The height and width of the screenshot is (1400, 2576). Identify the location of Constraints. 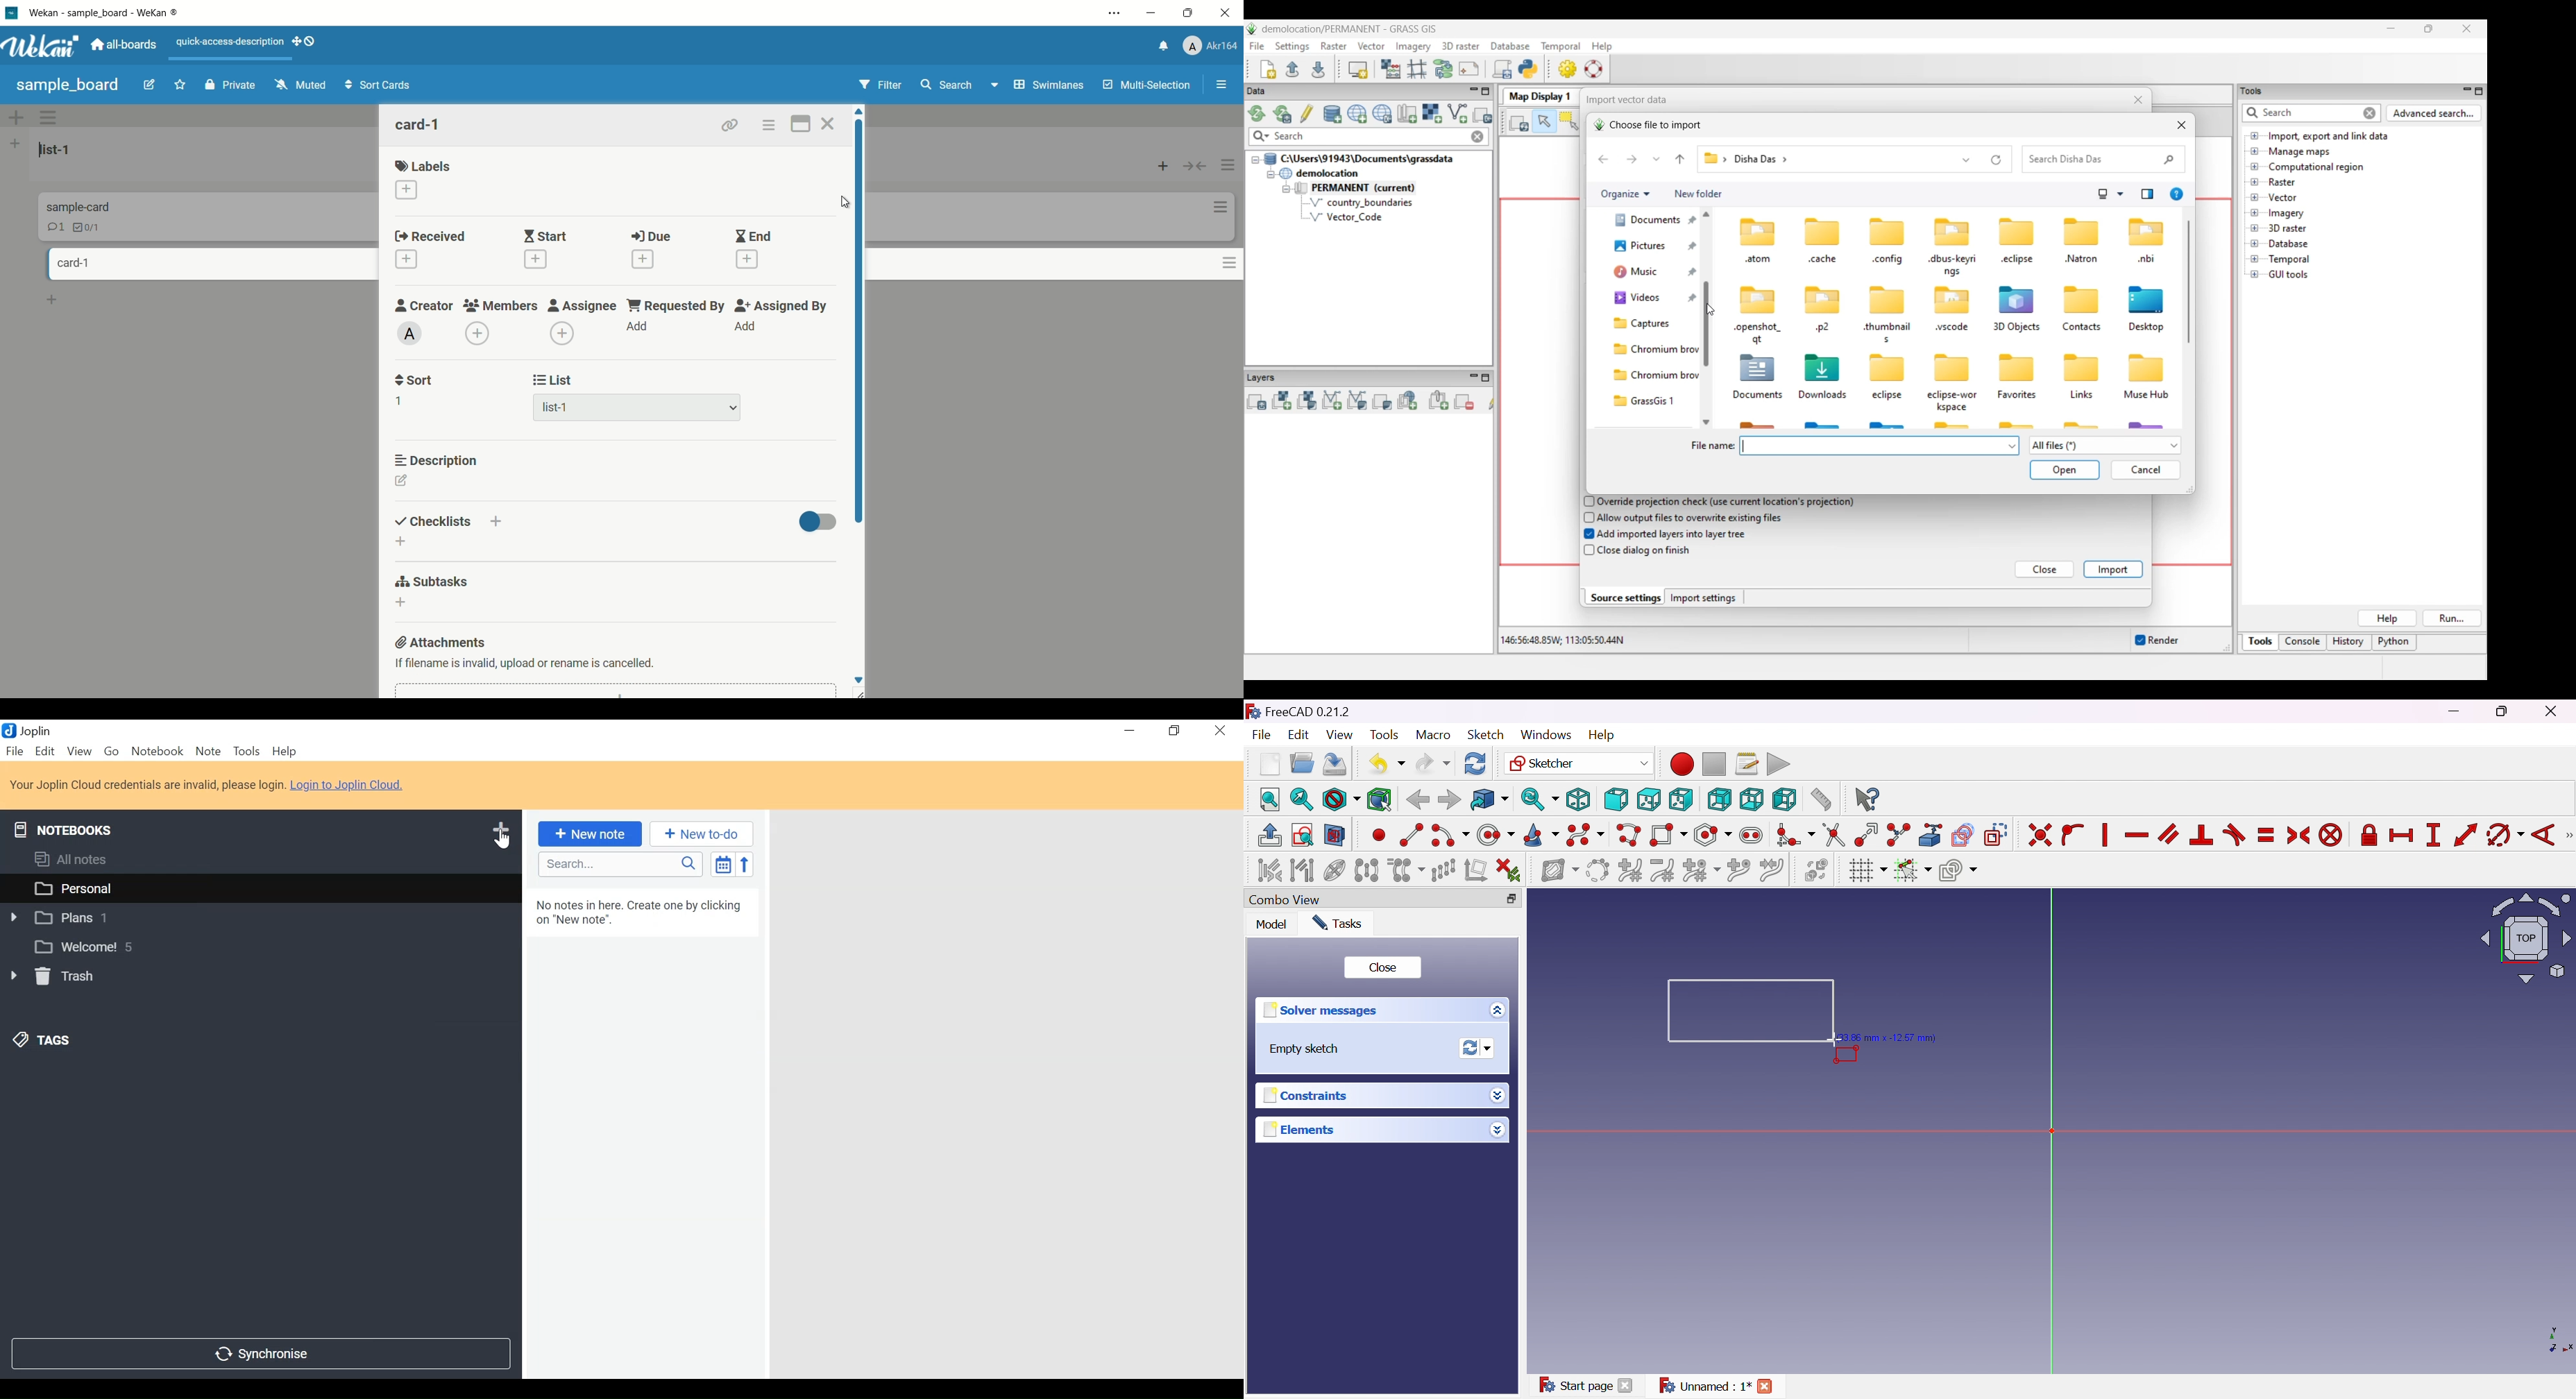
(1314, 1094).